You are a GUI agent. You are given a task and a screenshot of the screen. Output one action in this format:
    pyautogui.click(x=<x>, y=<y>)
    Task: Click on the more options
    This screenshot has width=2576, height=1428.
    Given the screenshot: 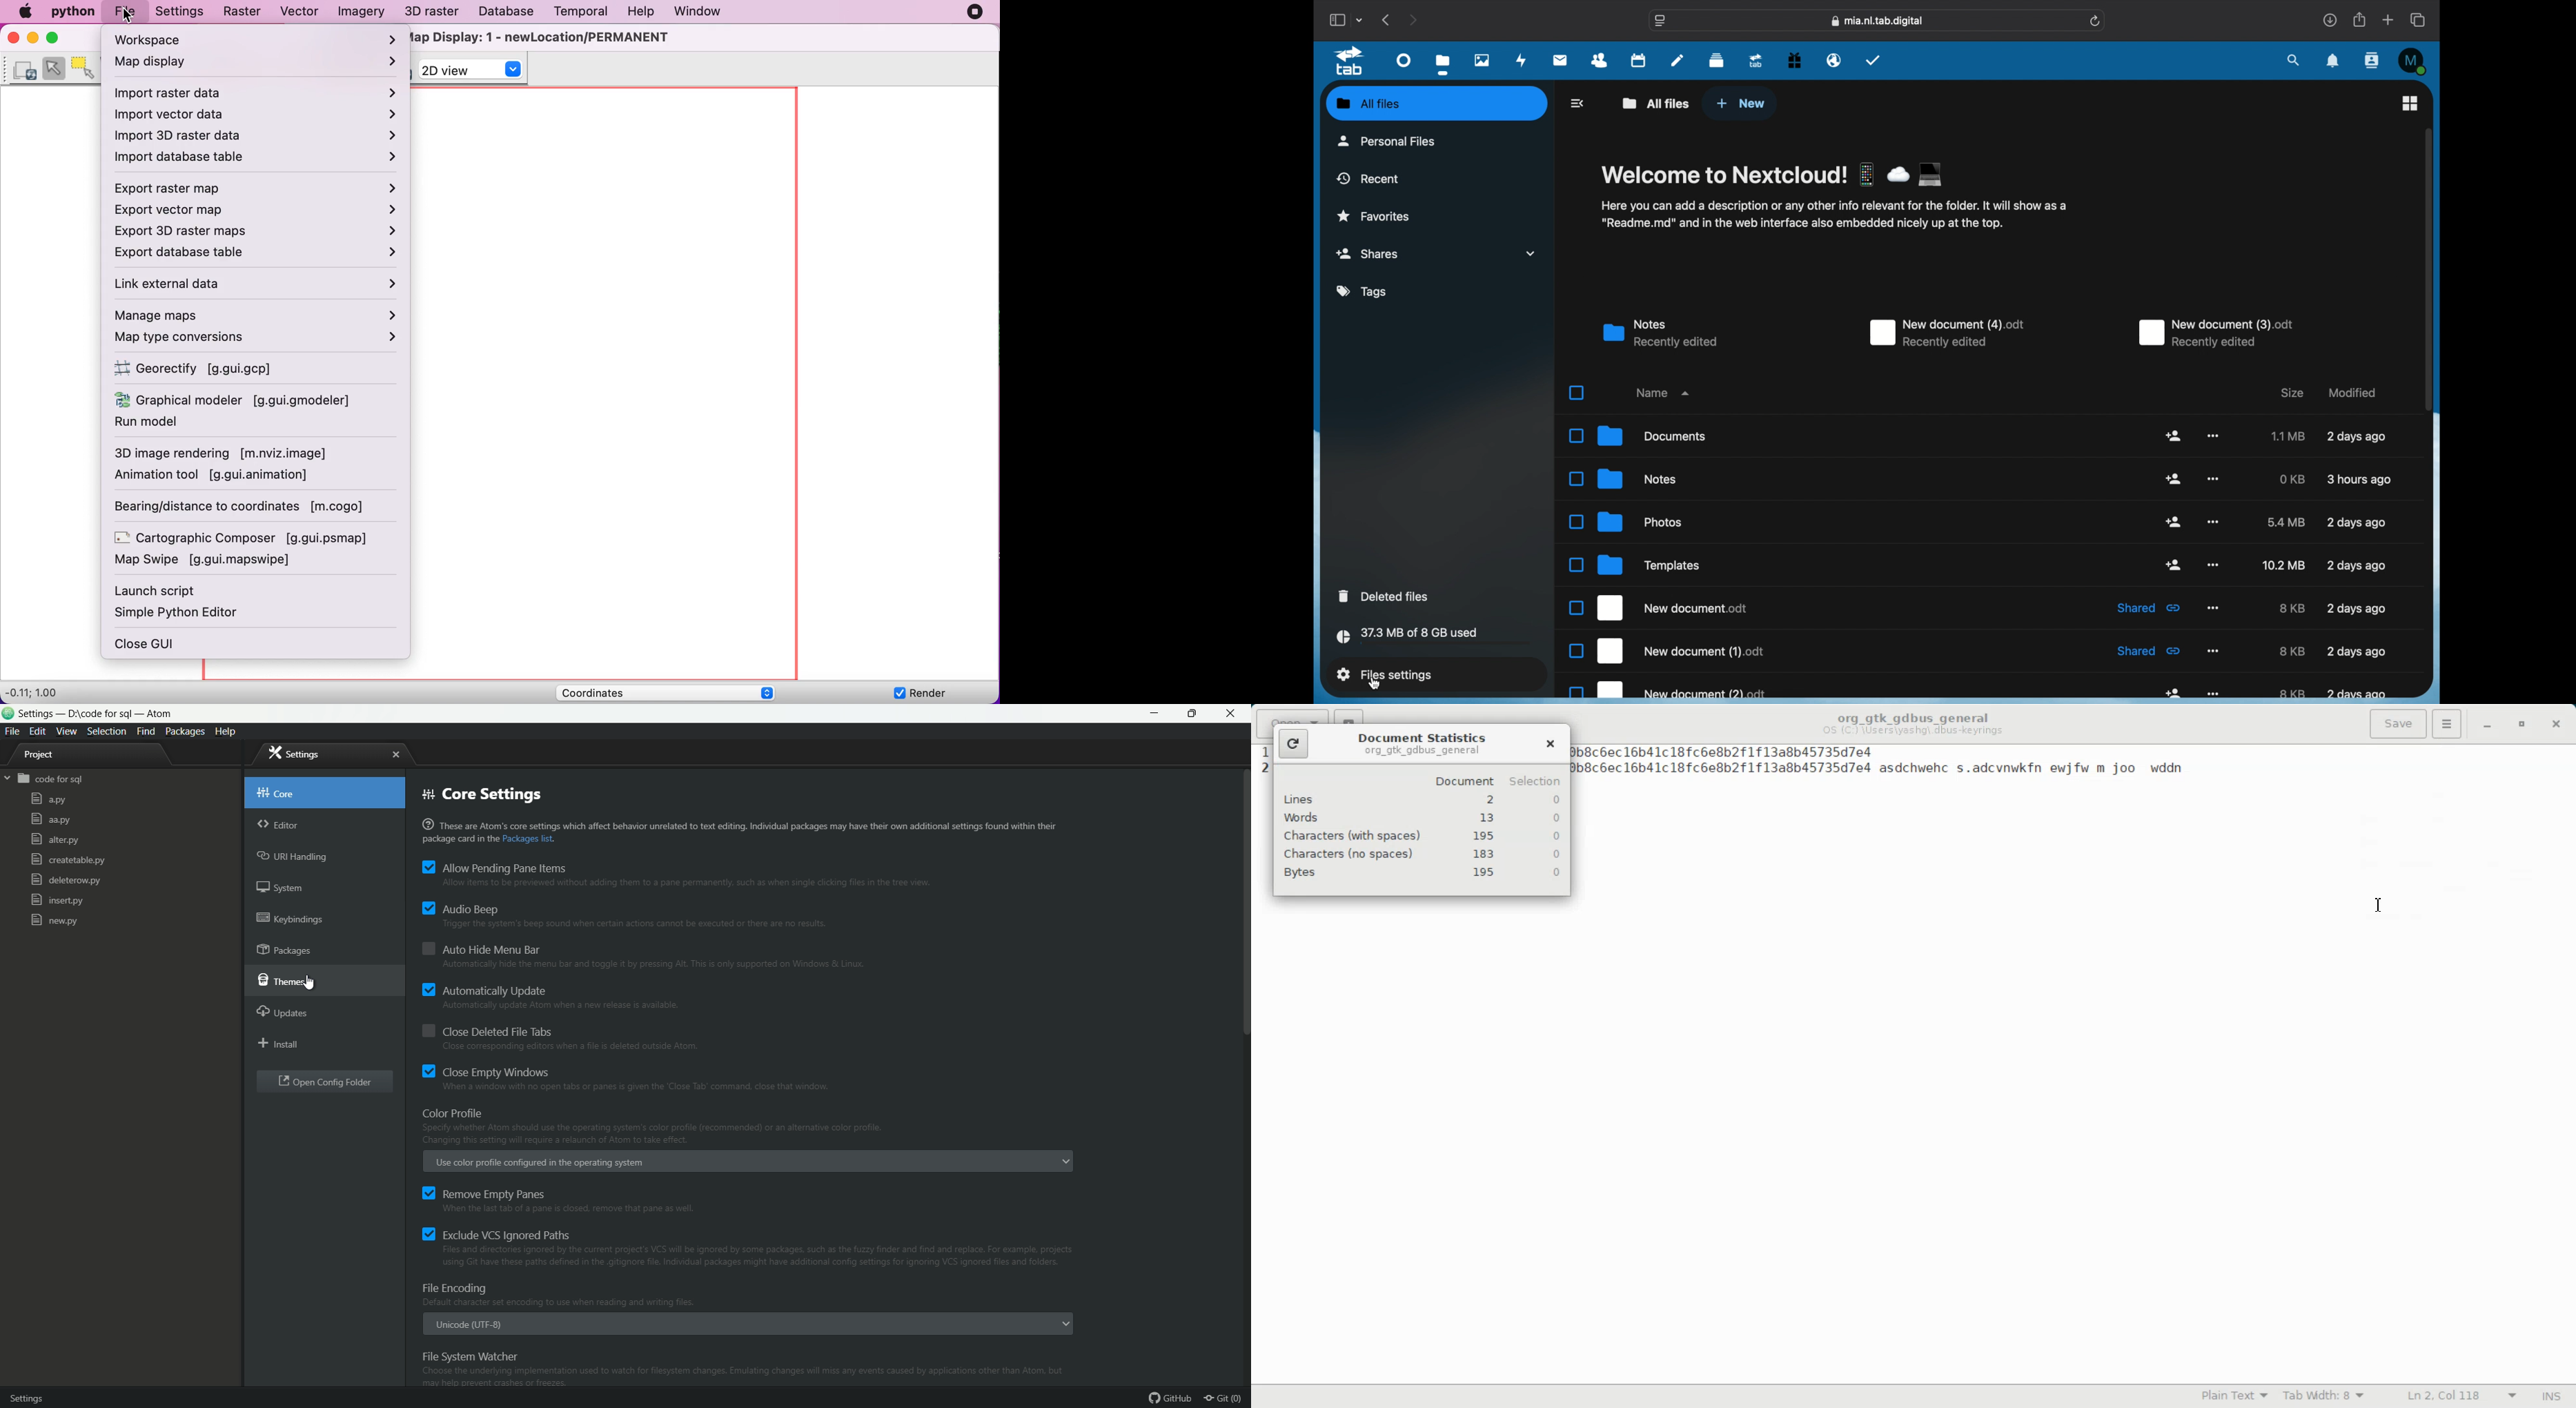 What is the action you would take?
    pyautogui.click(x=2212, y=607)
    